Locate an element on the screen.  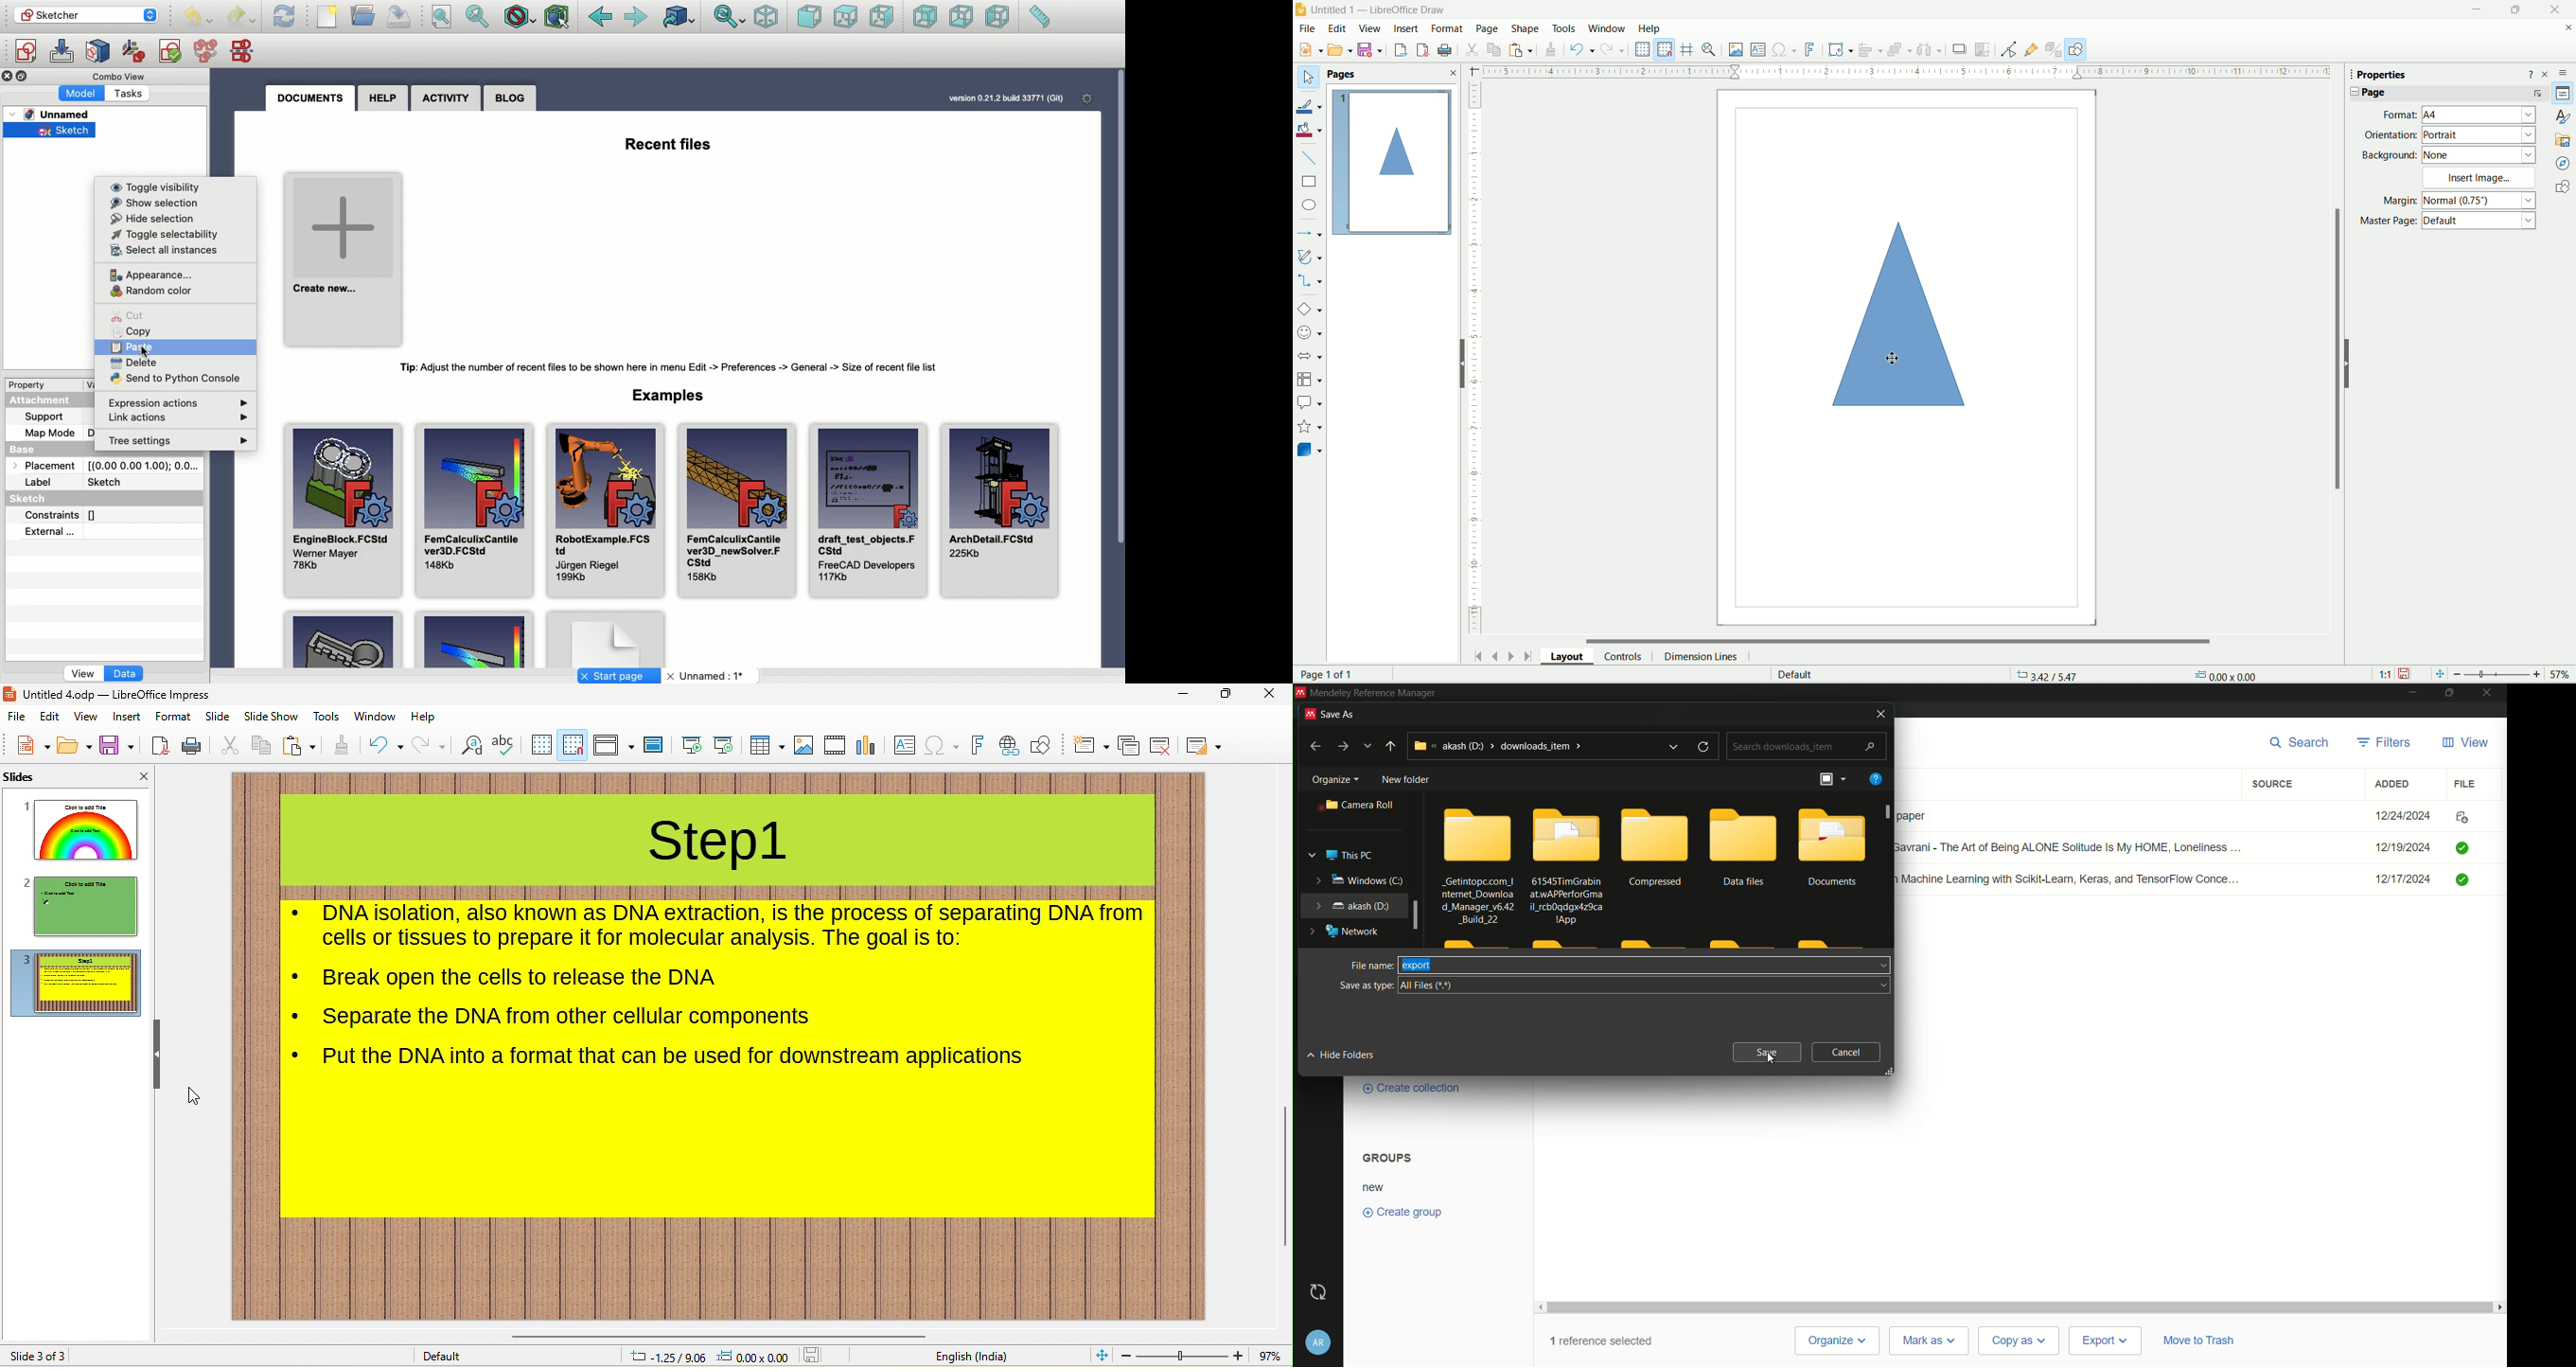
Untitled1 - Libreoffice Draw is located at coordinates (1379, 9).